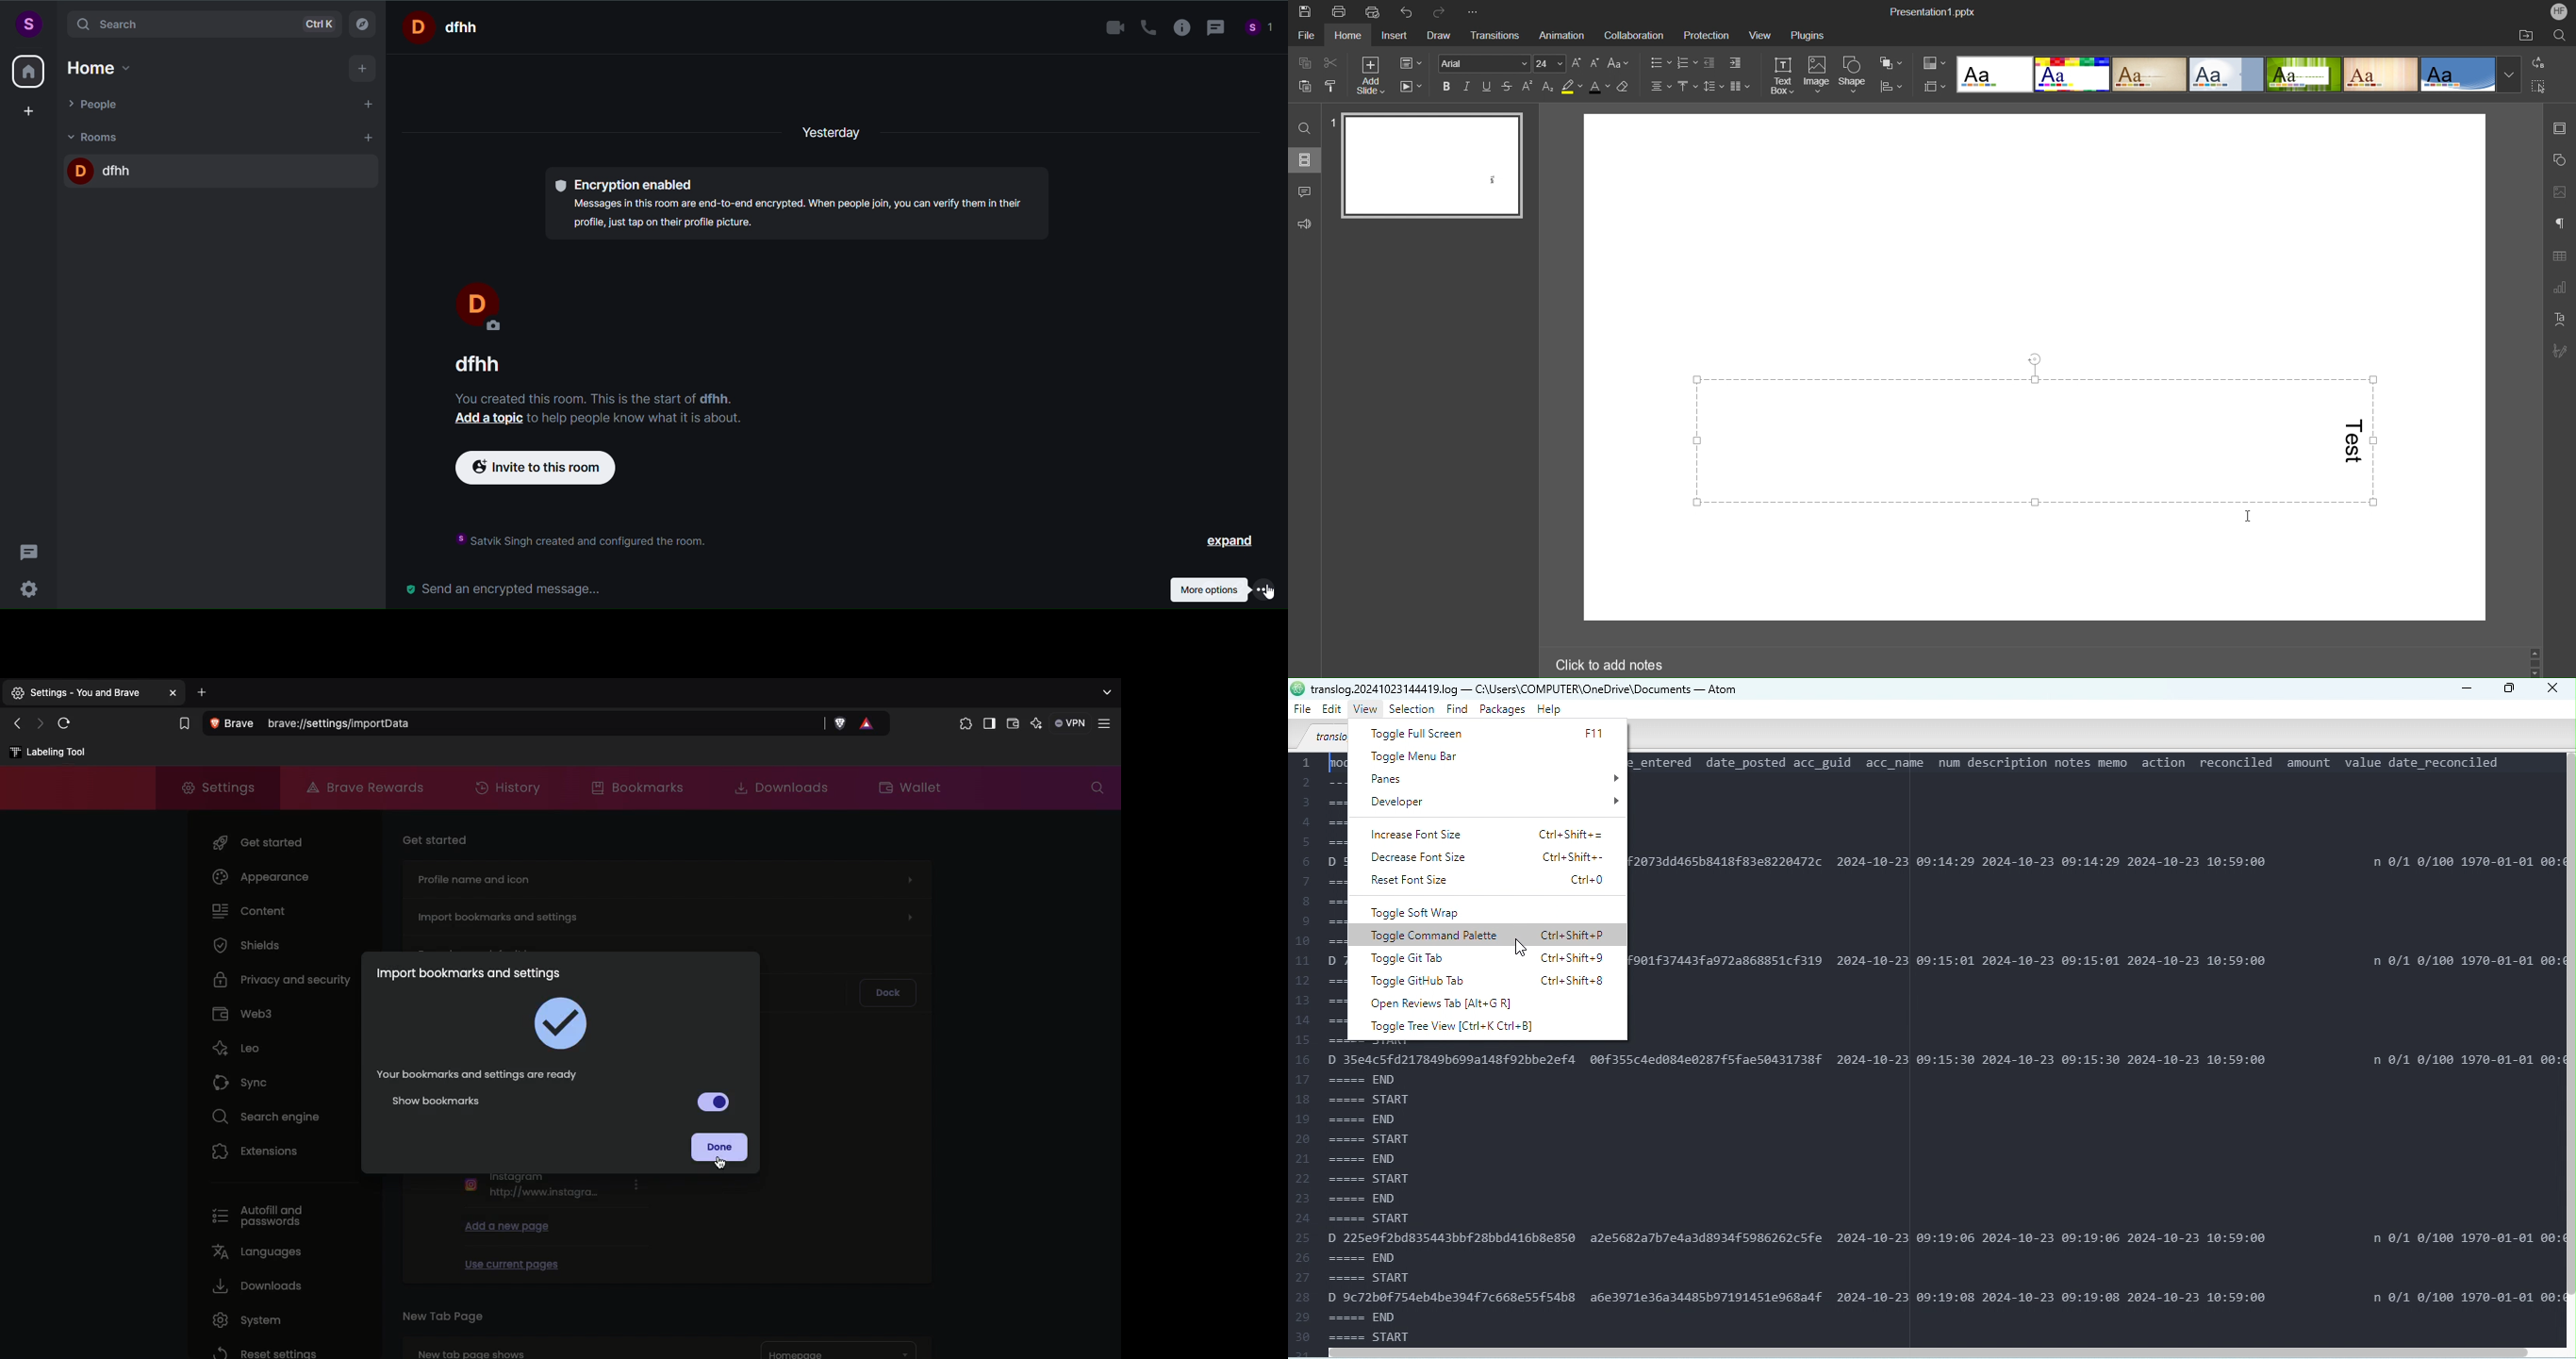 Image resolution: width=2576 pixels, height=1372 pixels. I want to click on number series , so click(1318, 896).